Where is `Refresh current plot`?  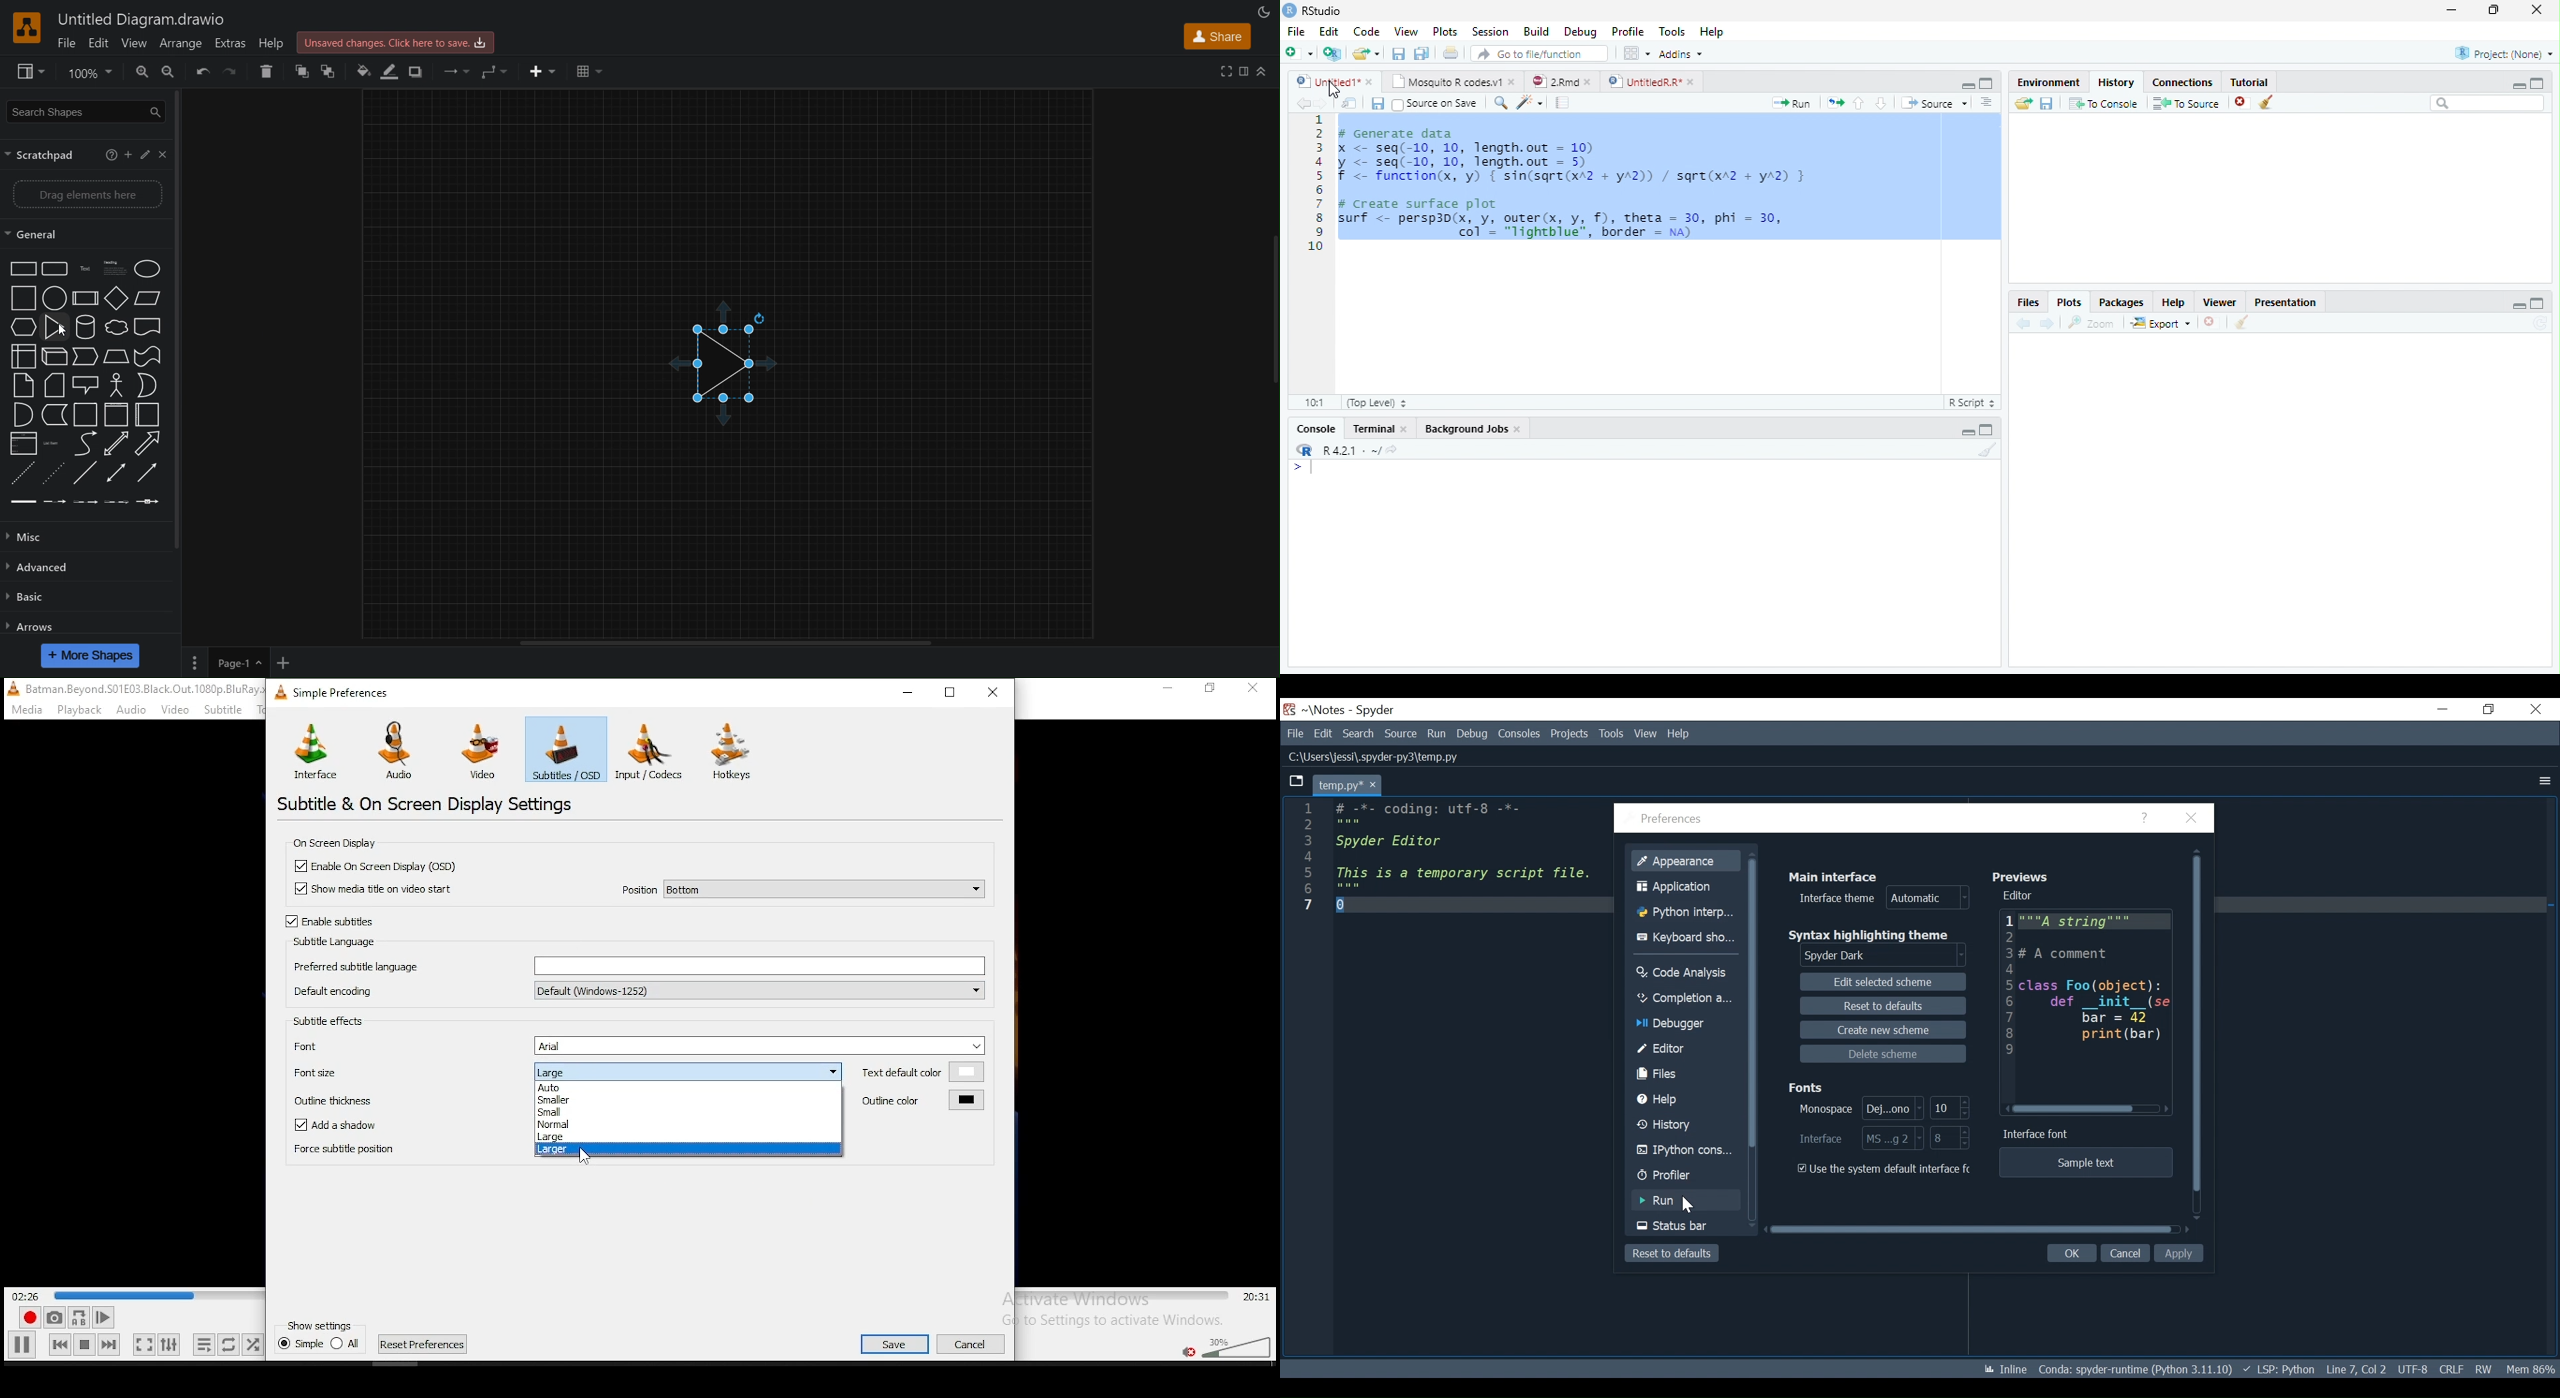
Refresh current plot is located at coordinates (2542, 323).